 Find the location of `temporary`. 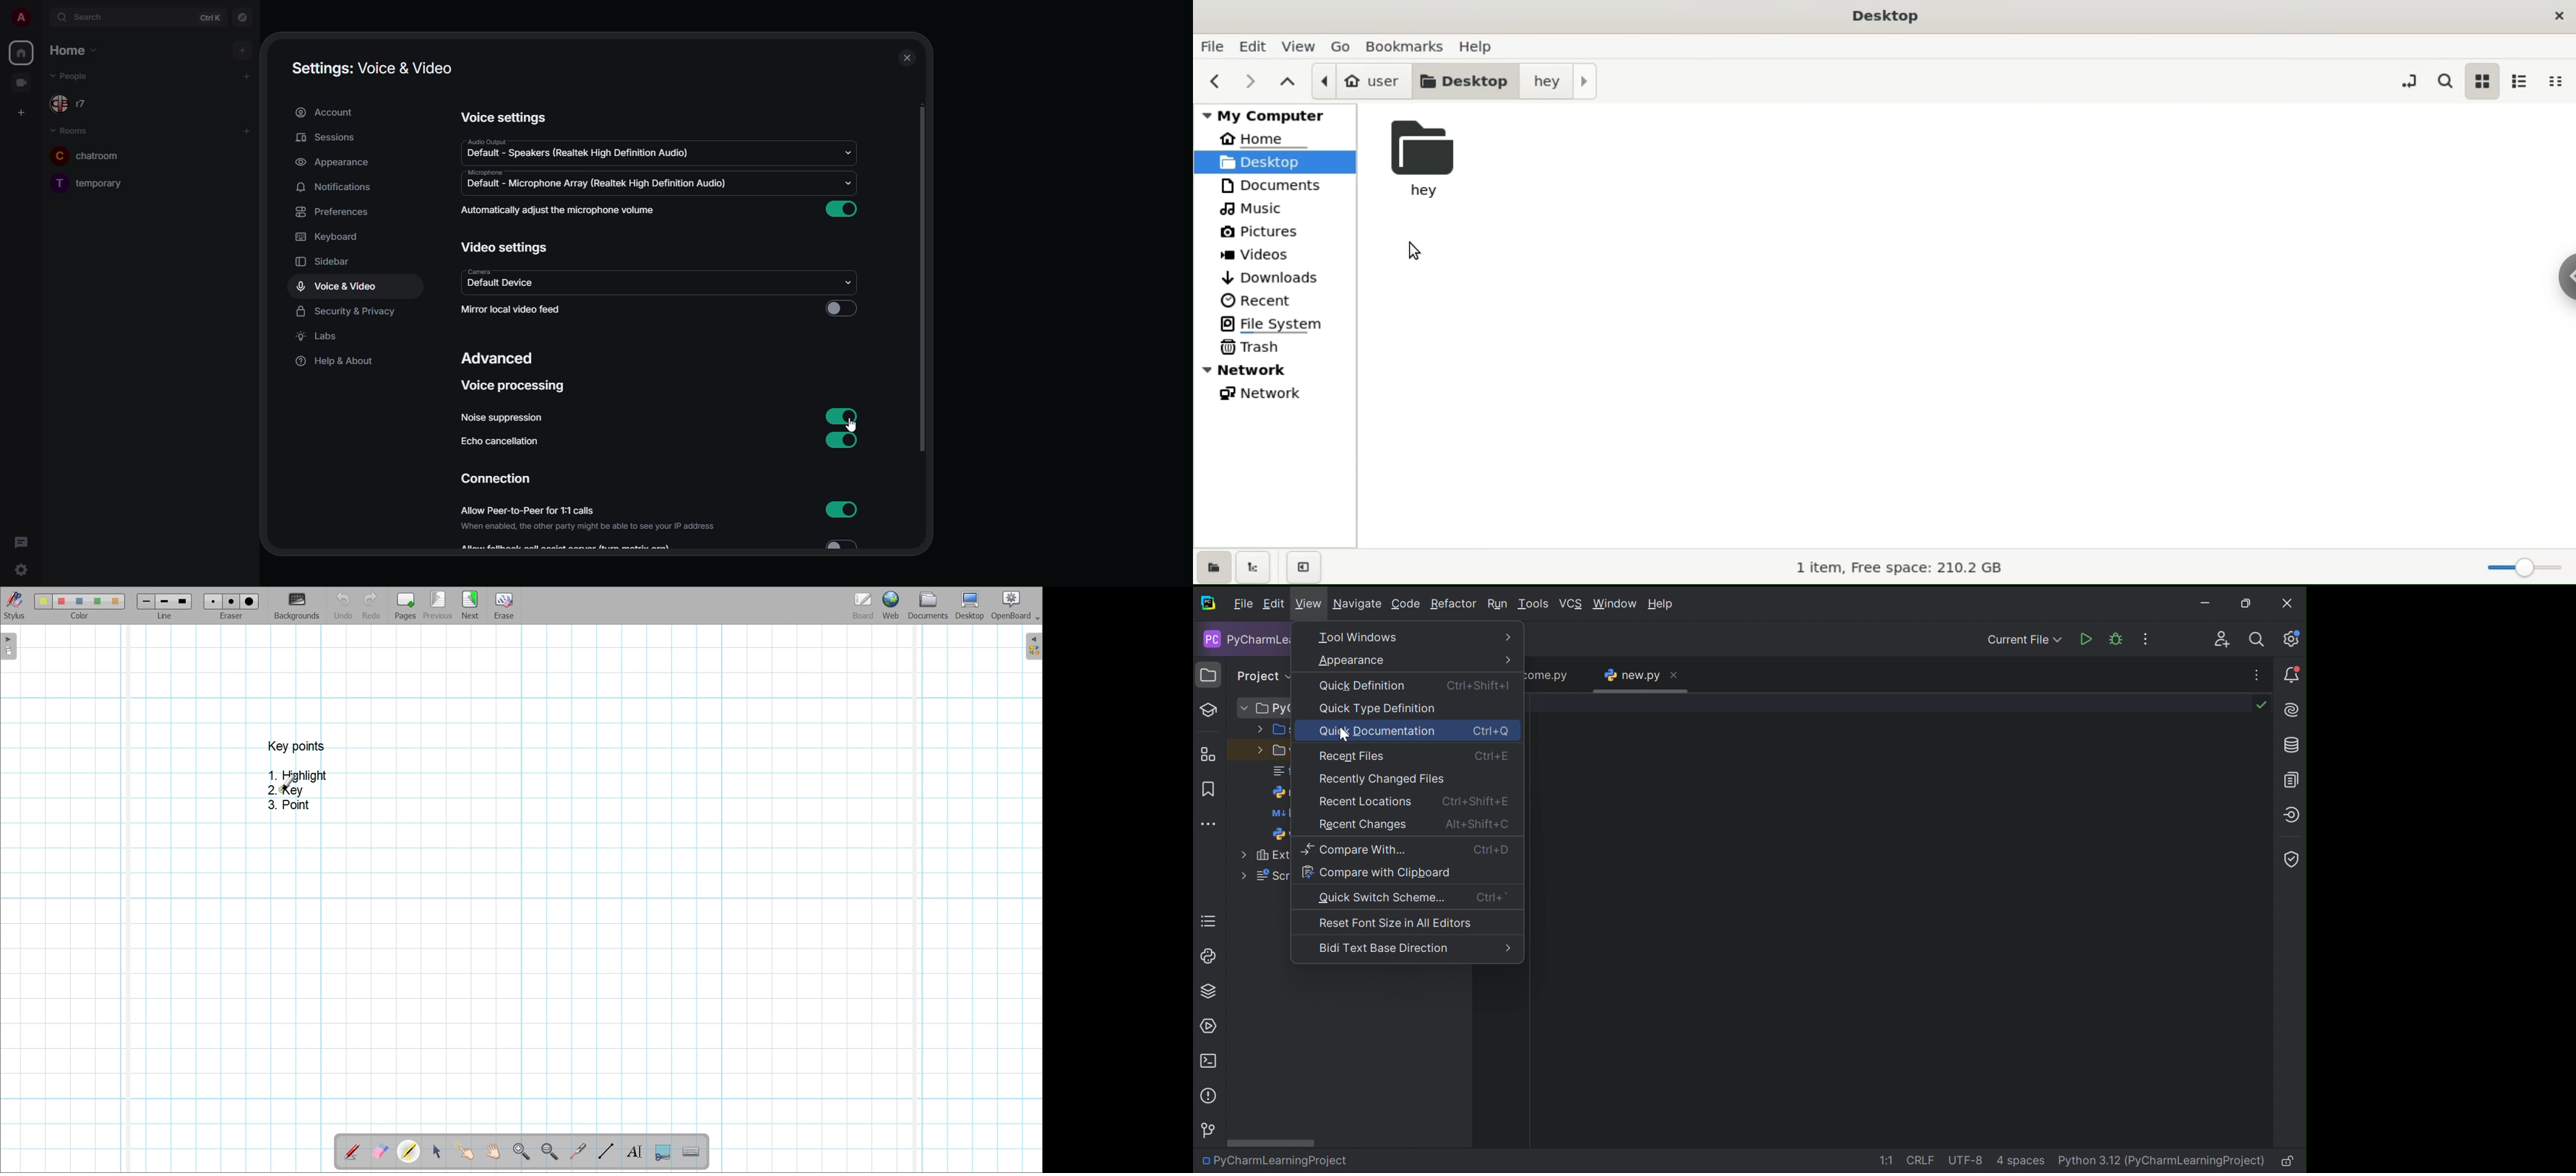

temporary is located at coordinates (88, 183).